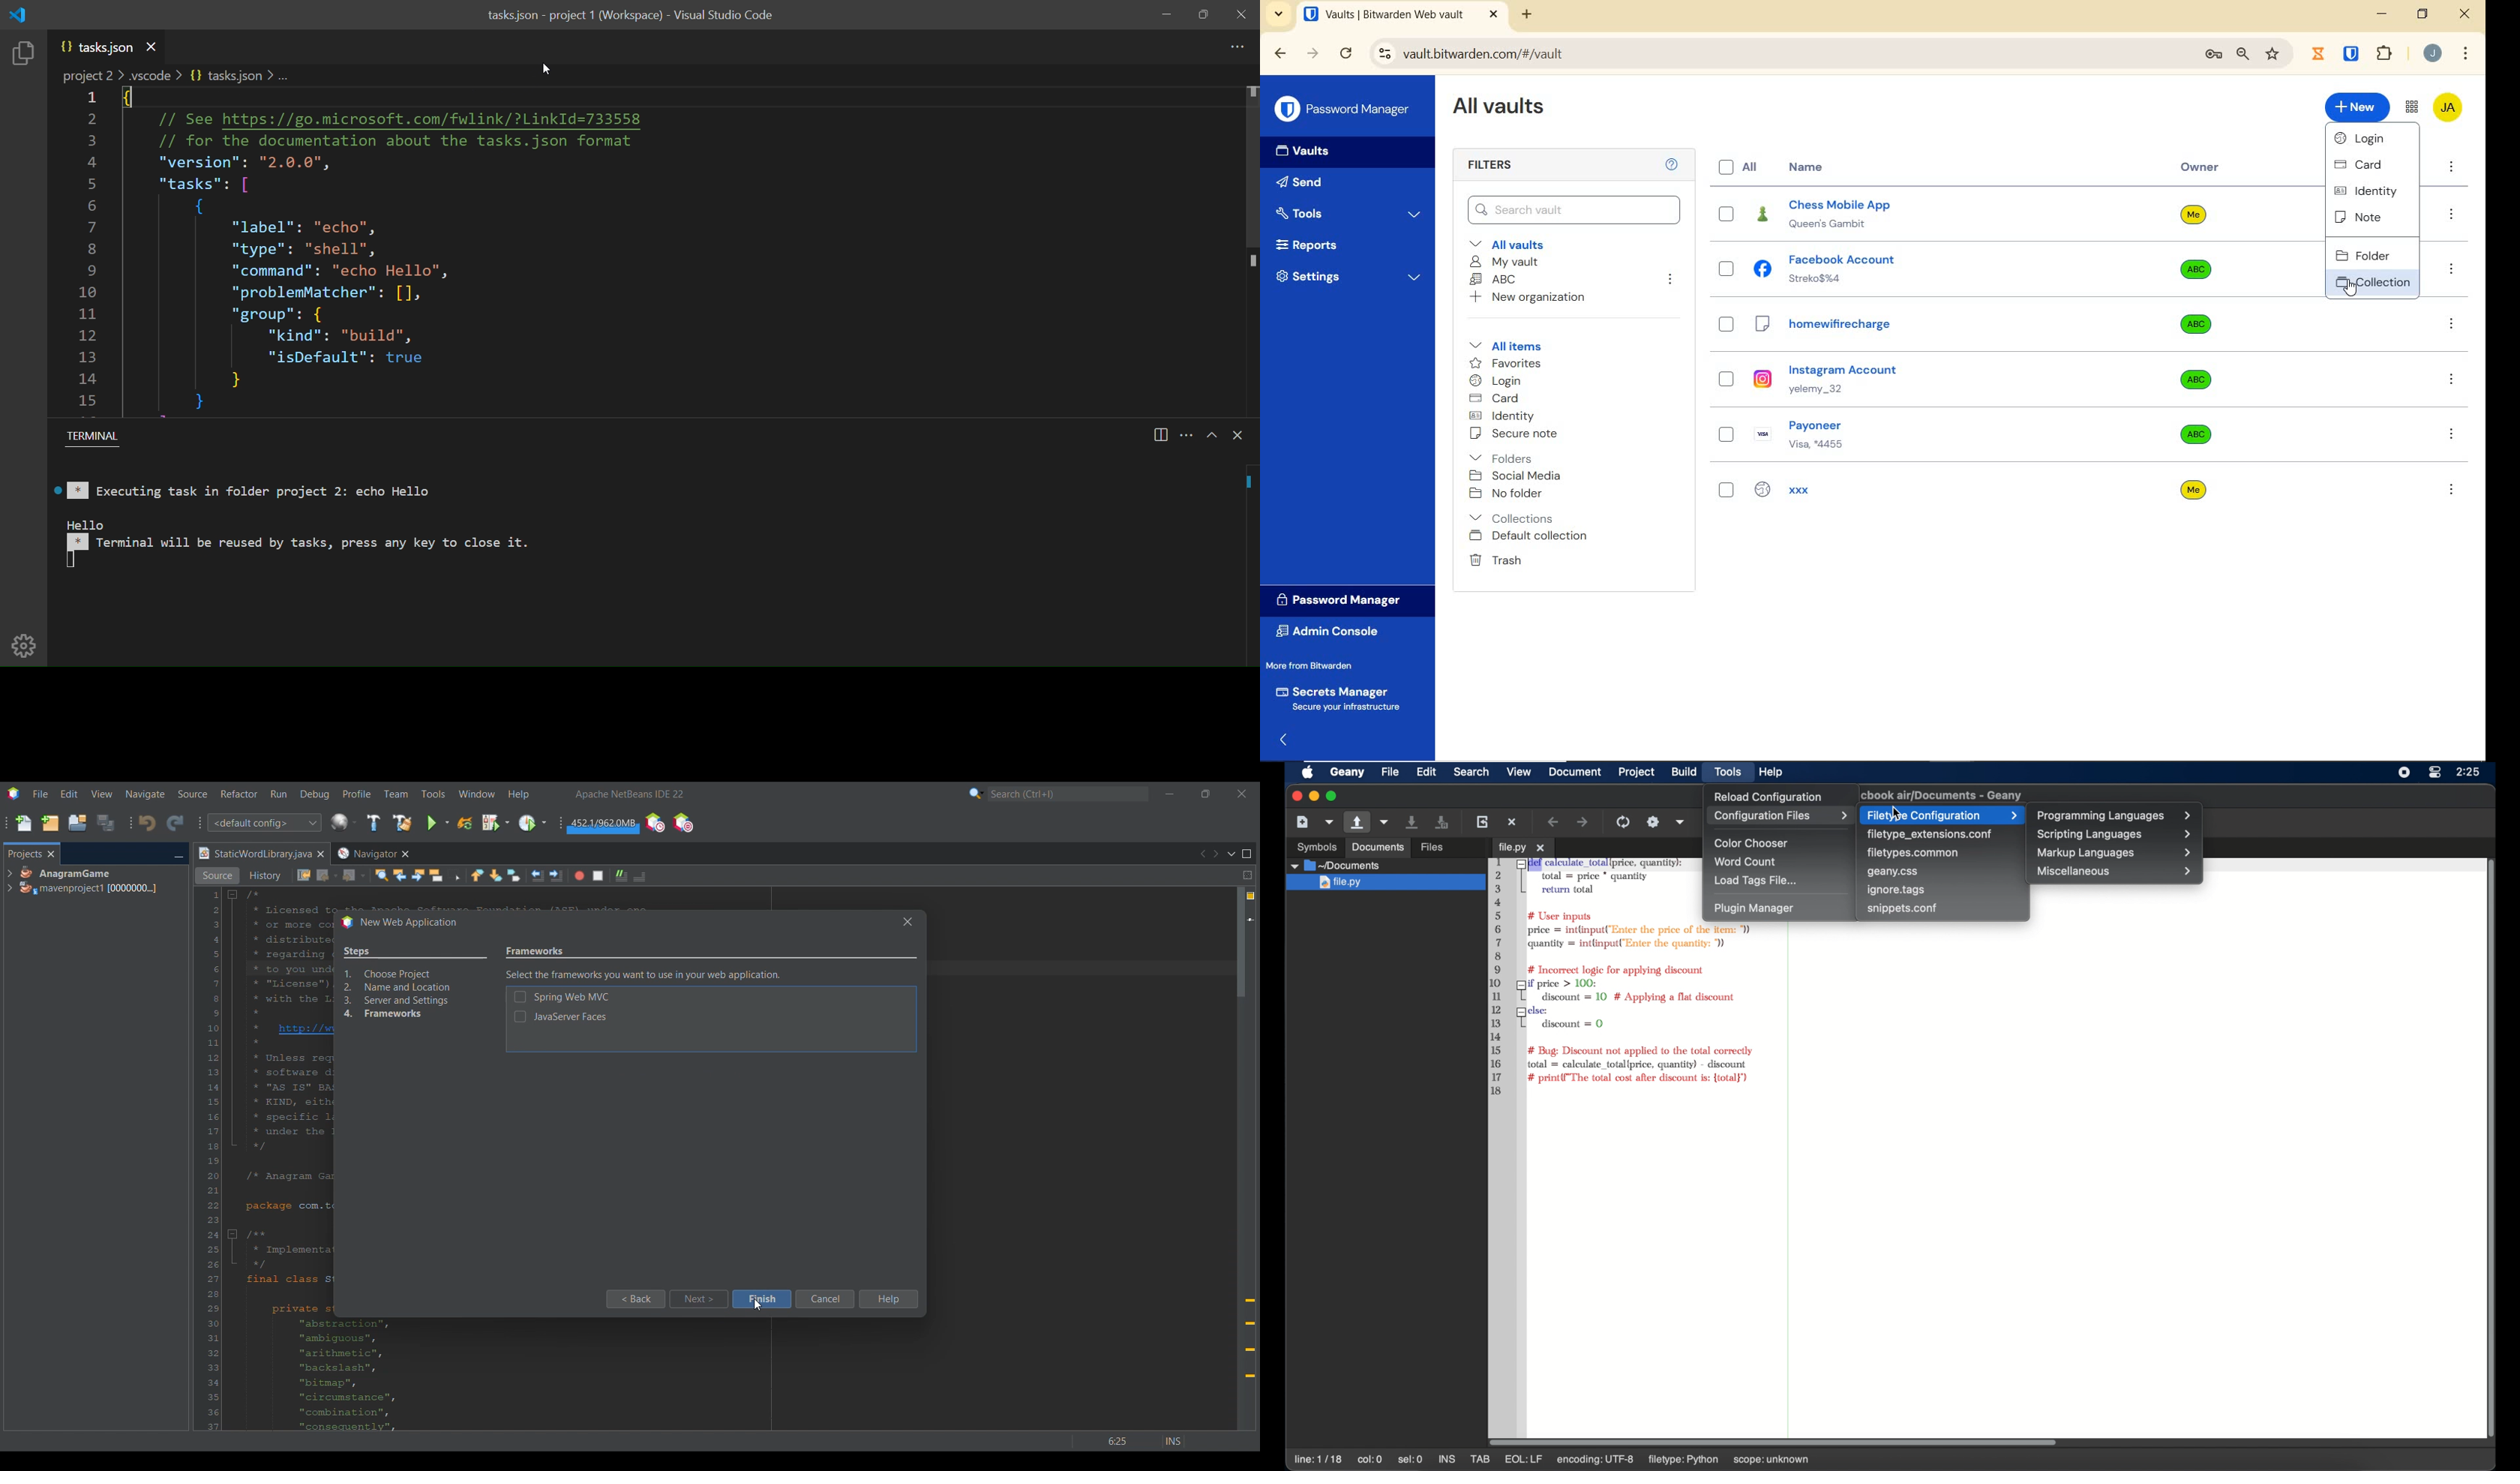 This screenshot has width=2520, height=1484. Describe the element at coordinates (2435, 772) in the screenshot. I see `control center` at that location.